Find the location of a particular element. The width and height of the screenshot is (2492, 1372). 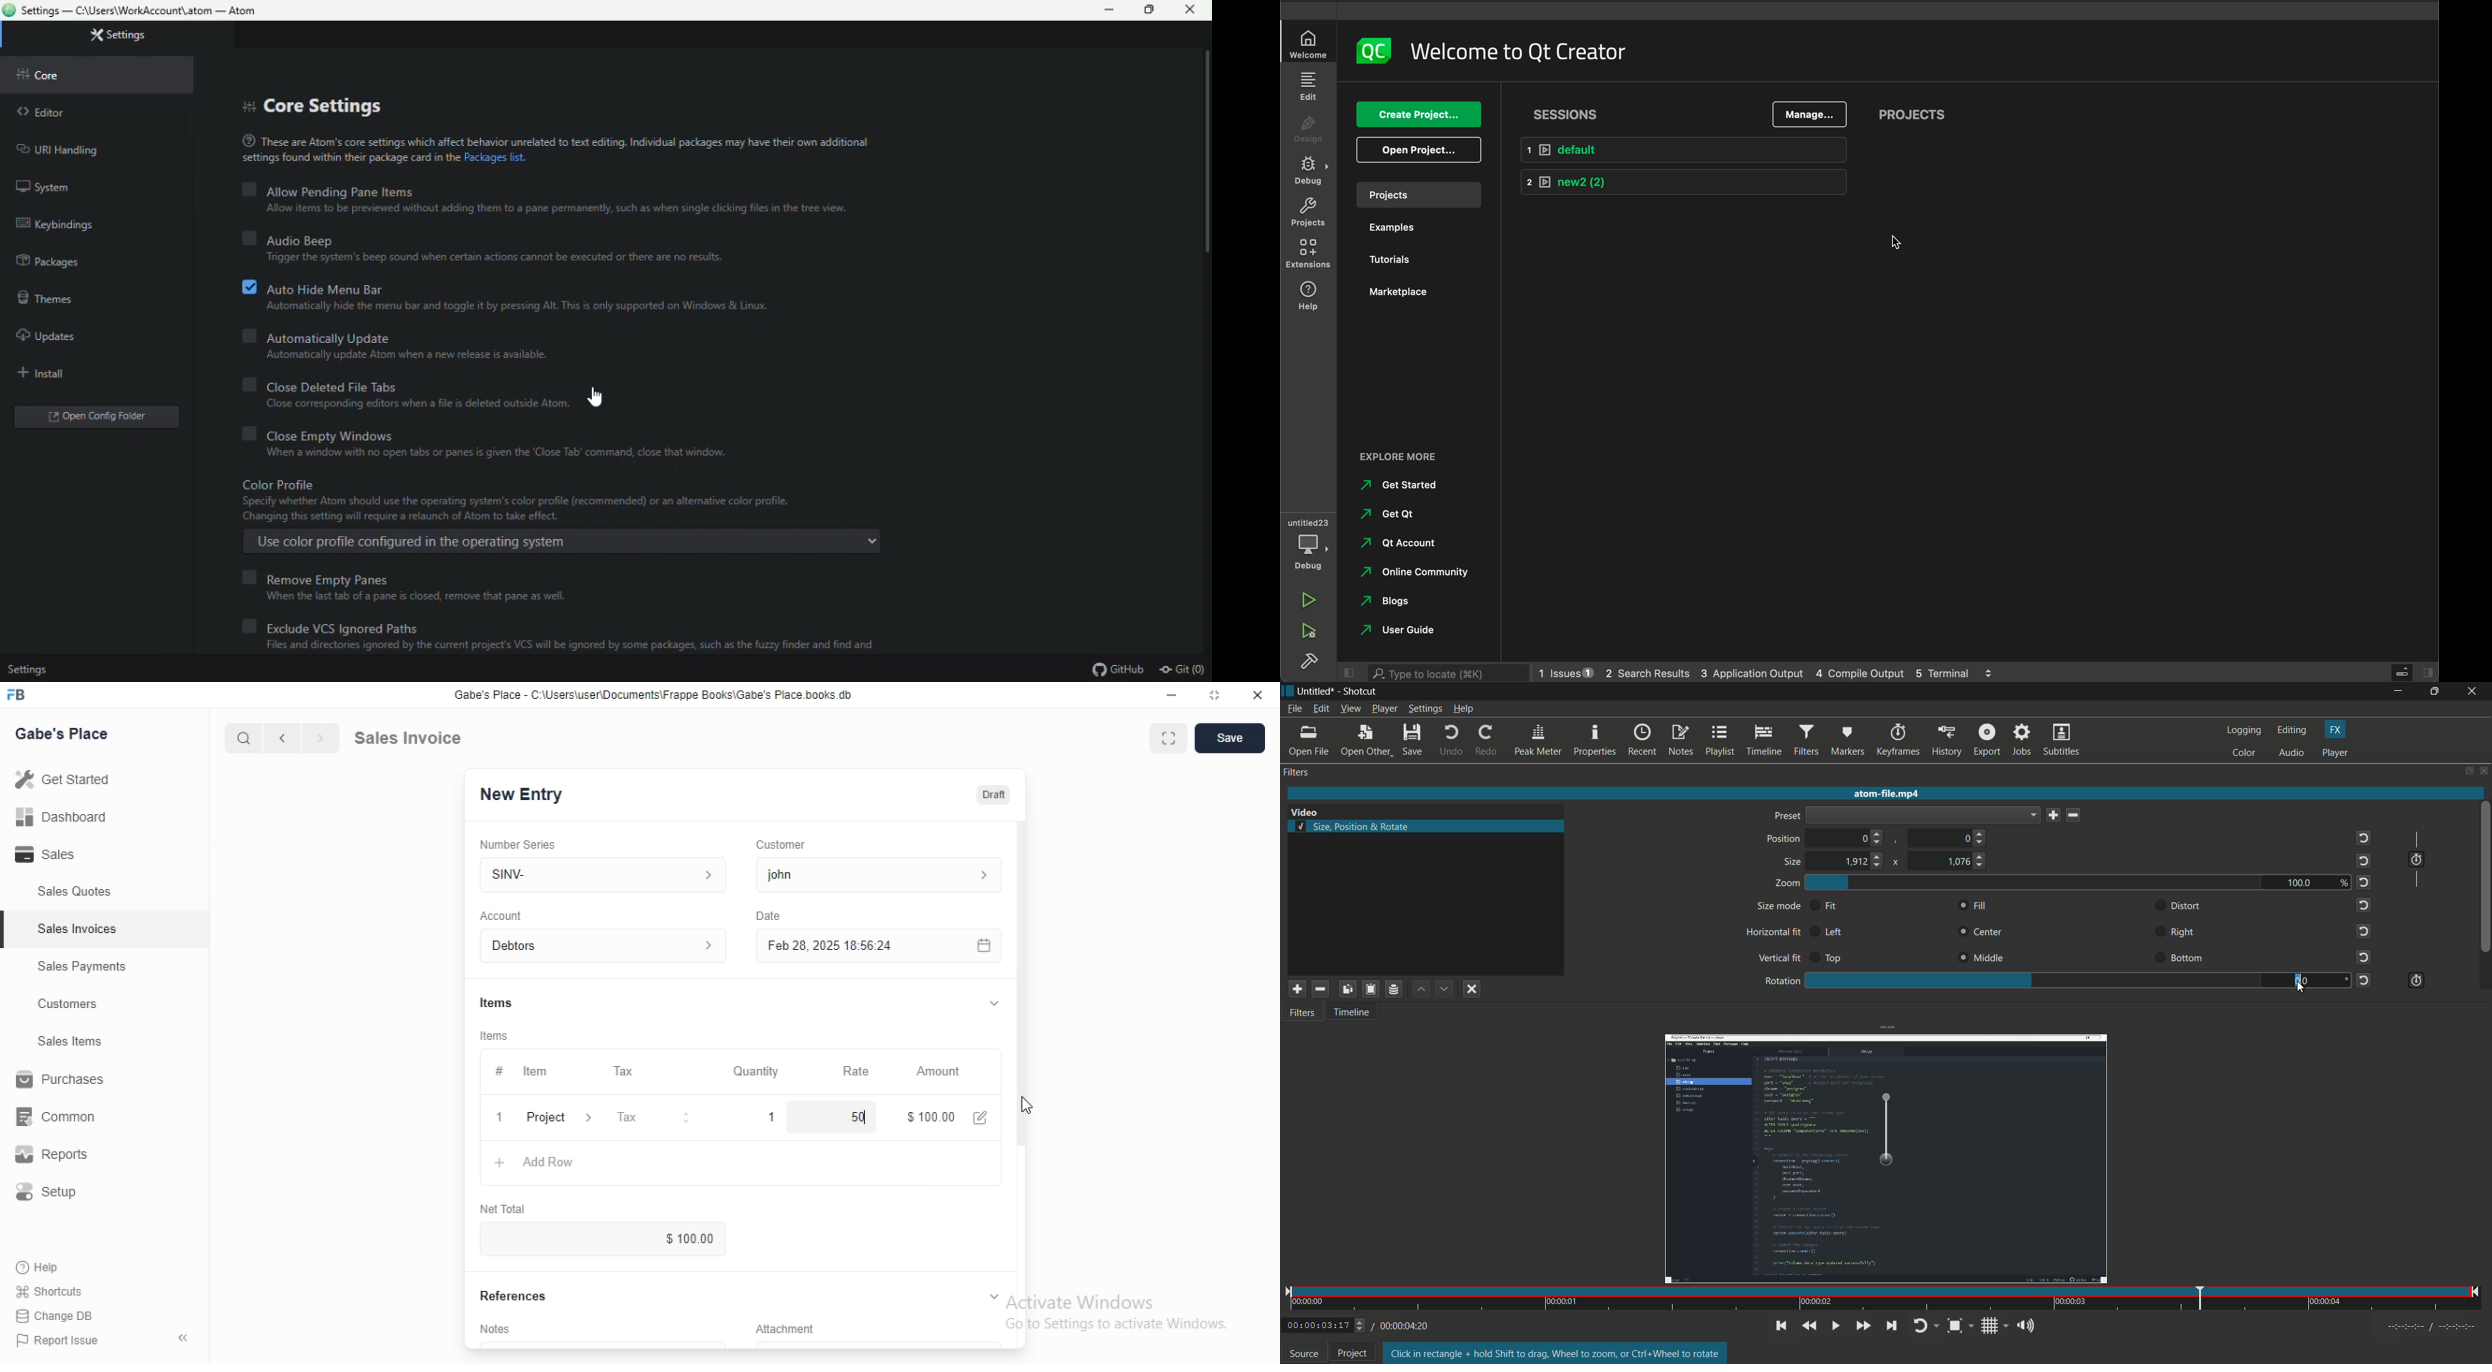

Sales Items is located at coordinates (61, 1042).